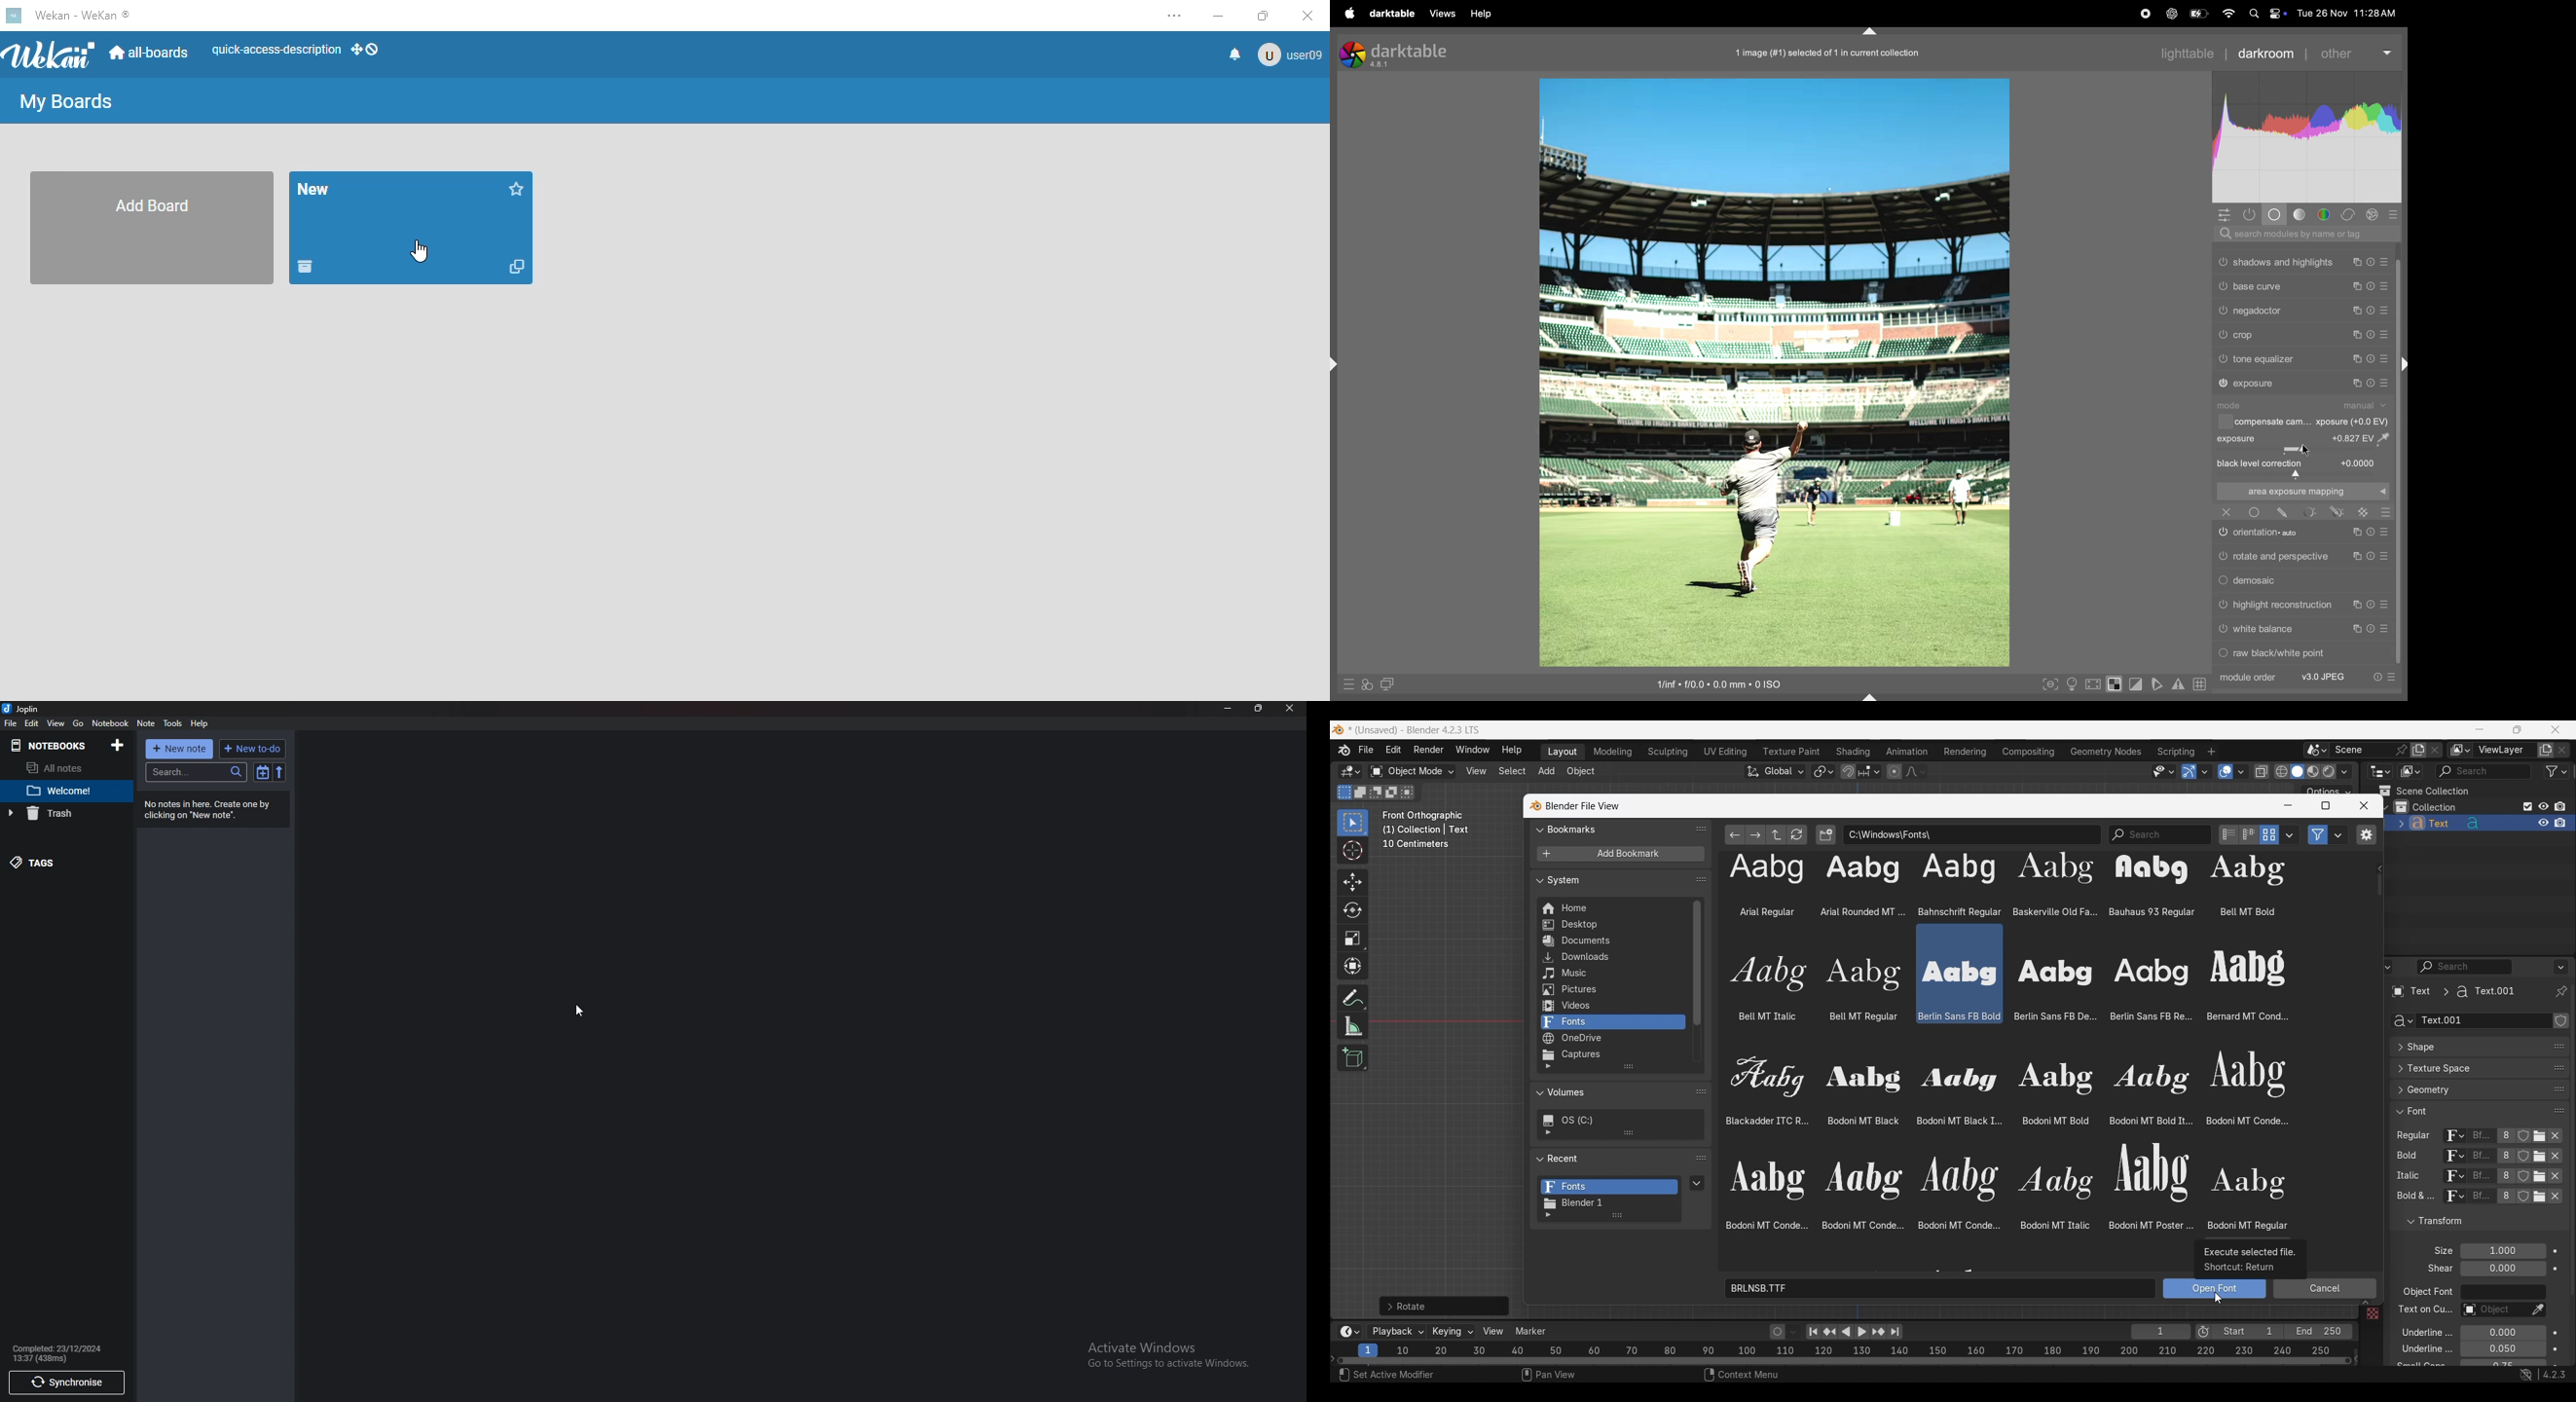 The height and width of the screenshot is (1428, 2576). I want to click on minimize, so click(1228, 708).